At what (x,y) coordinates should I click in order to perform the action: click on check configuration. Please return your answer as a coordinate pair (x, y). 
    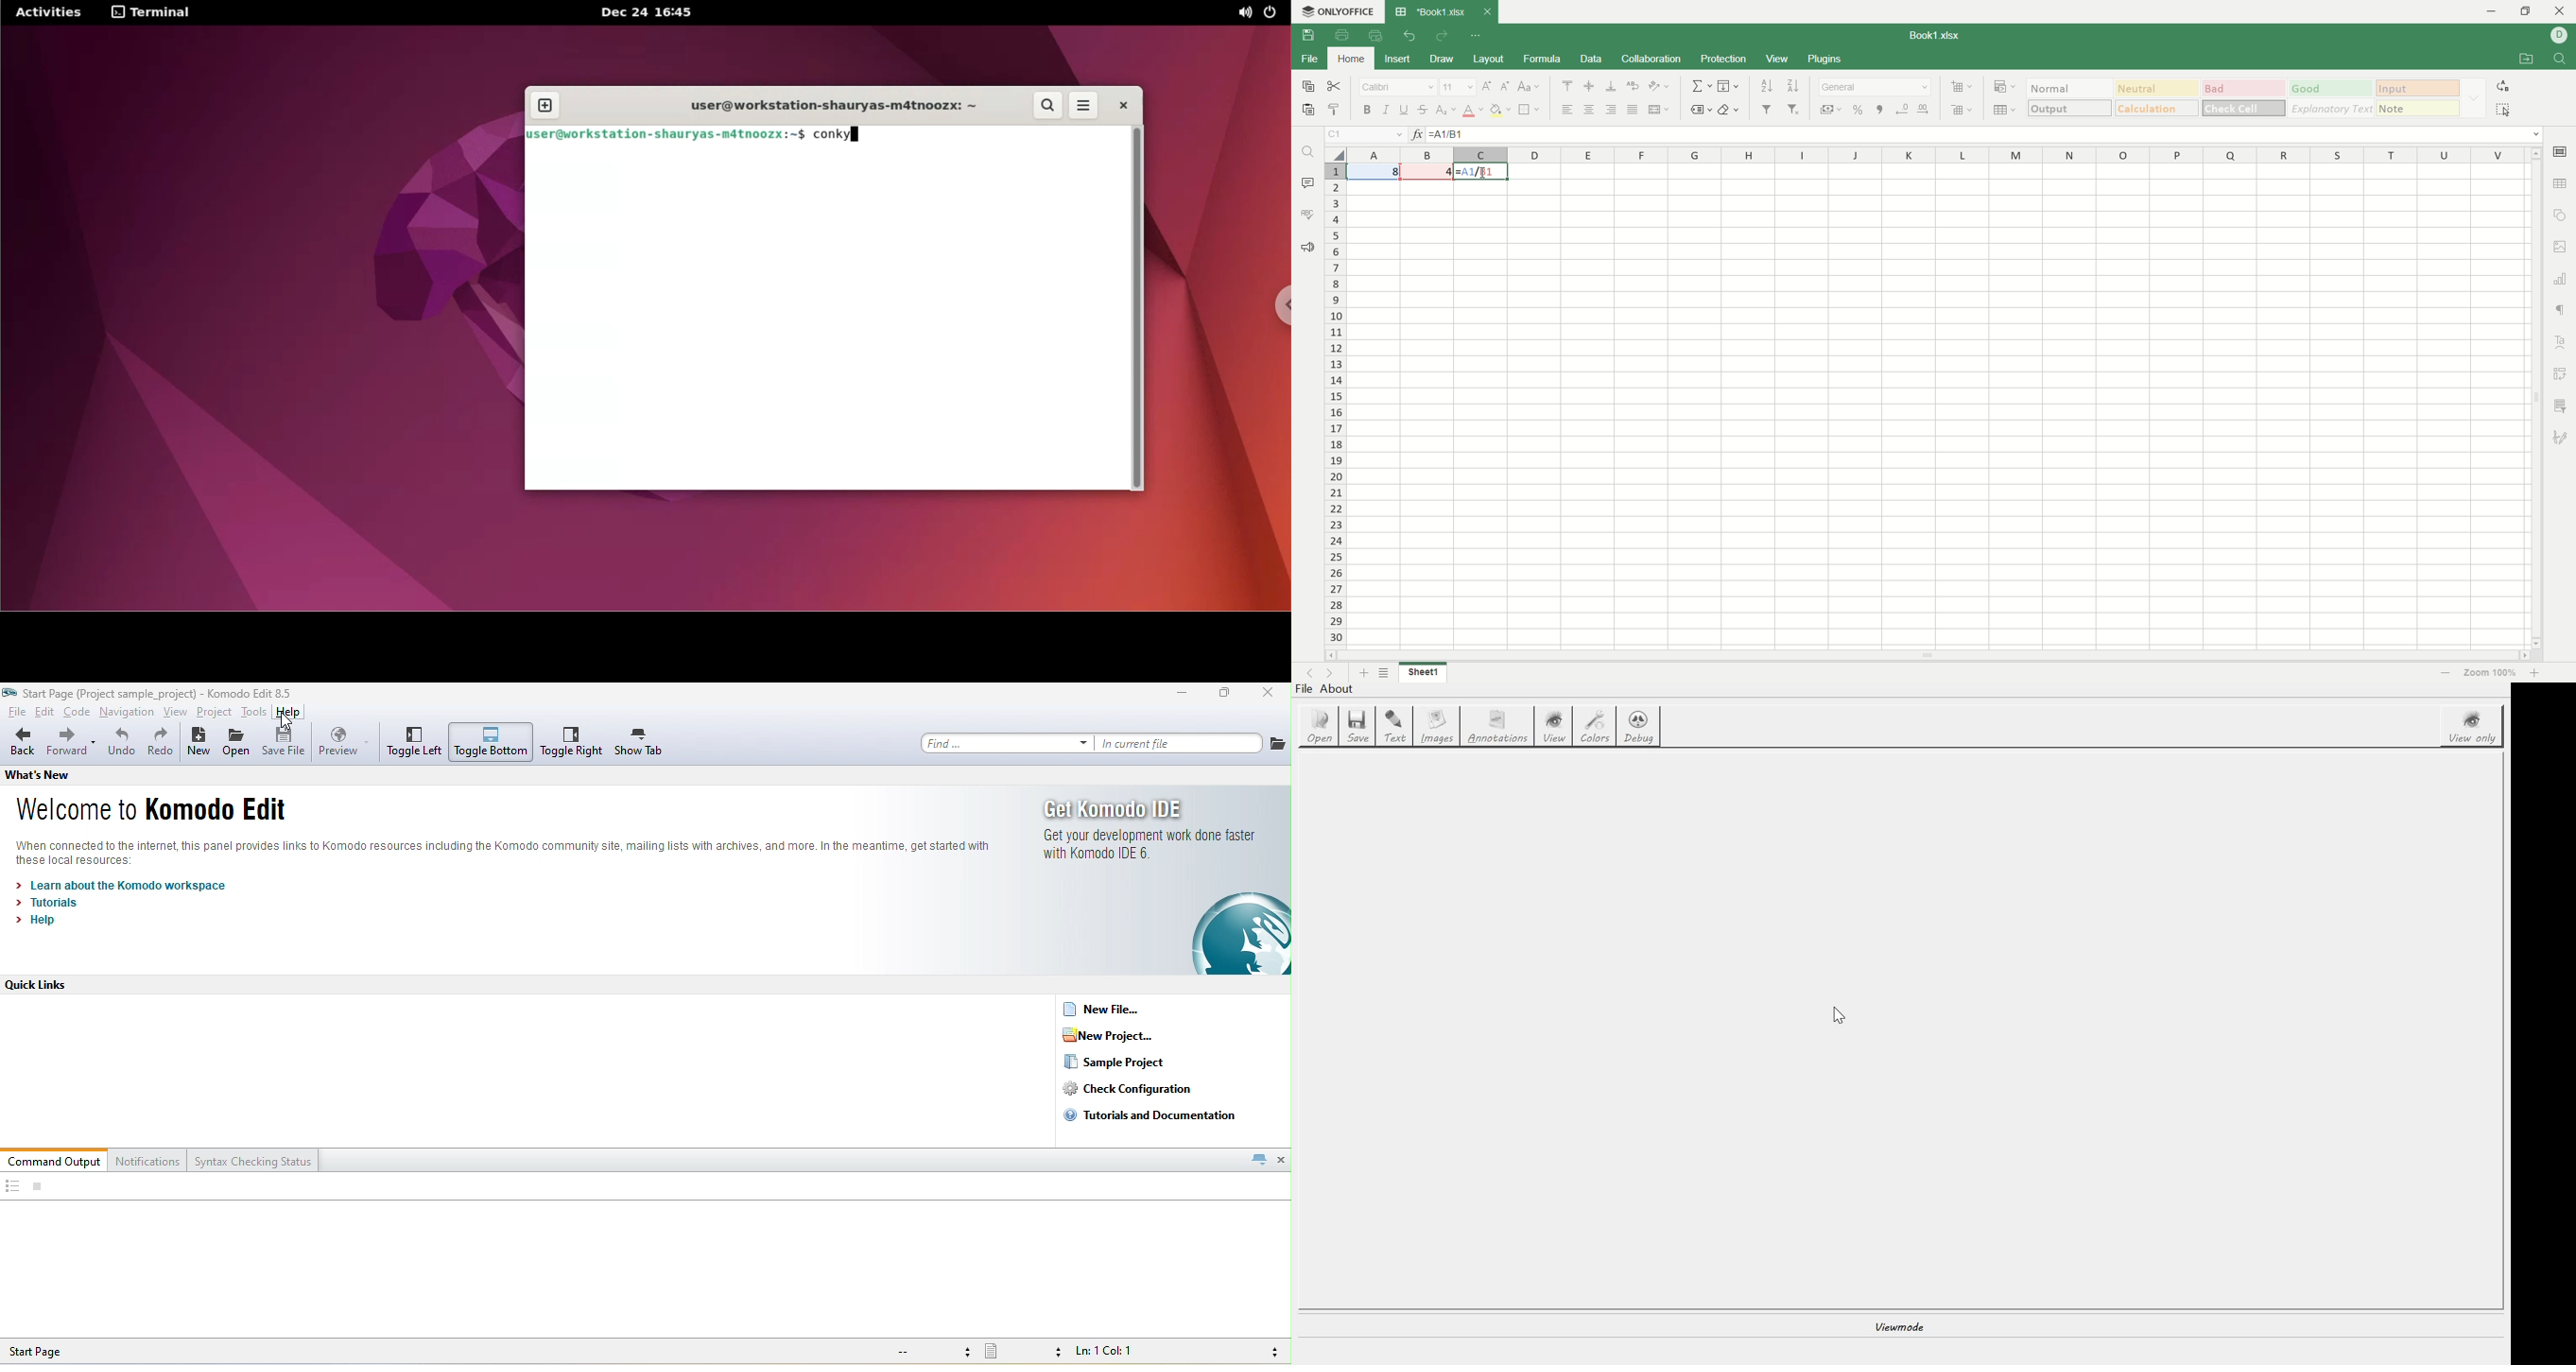
    Looking at the image, I should click on (1142, 1089).